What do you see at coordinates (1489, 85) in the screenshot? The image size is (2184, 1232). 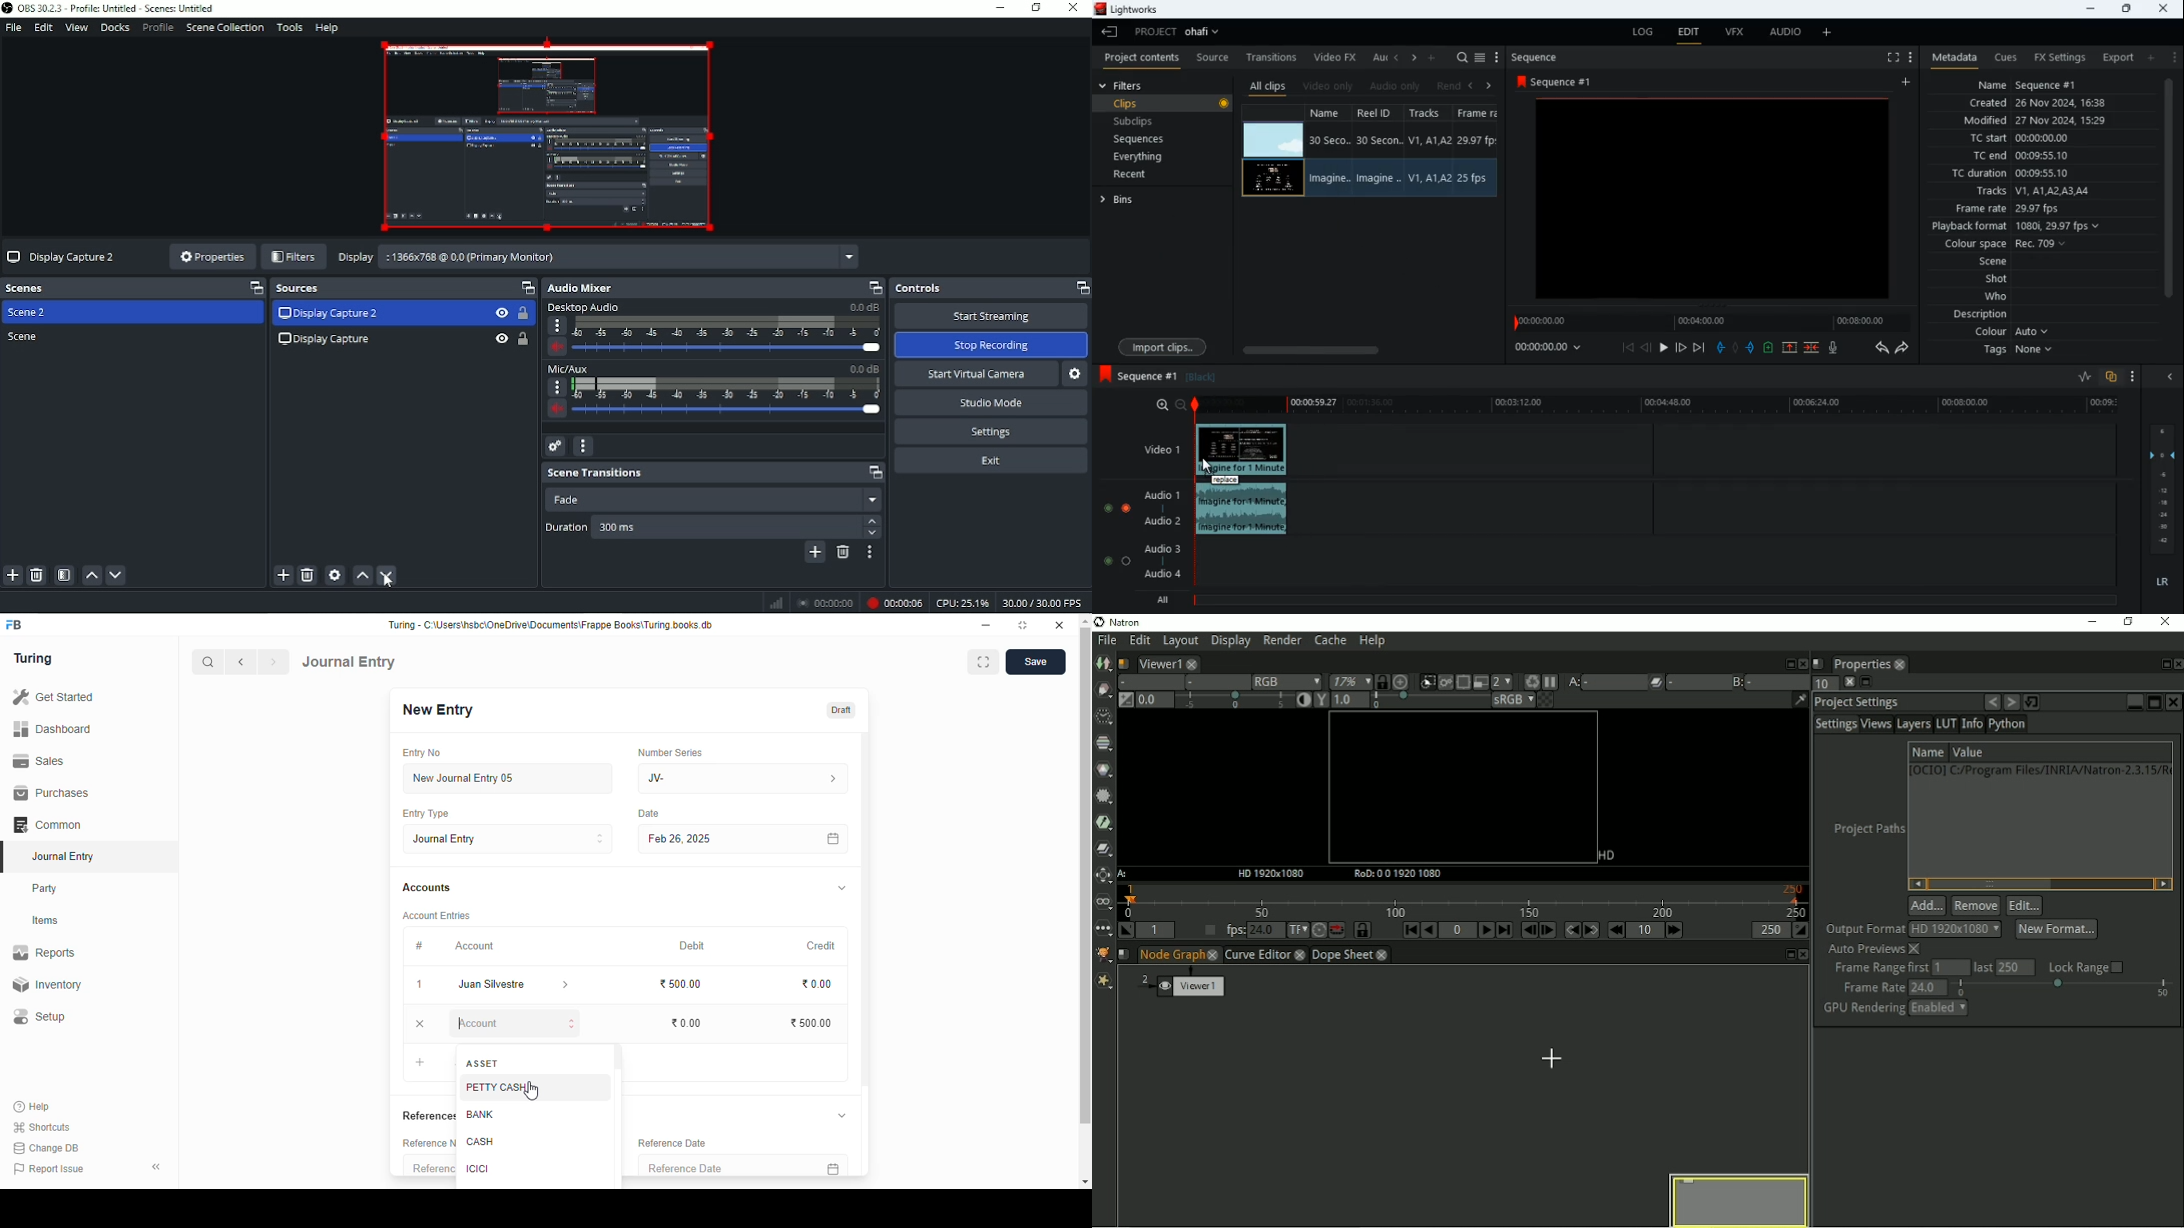 I see `right` at bounding box center [1489, 85].